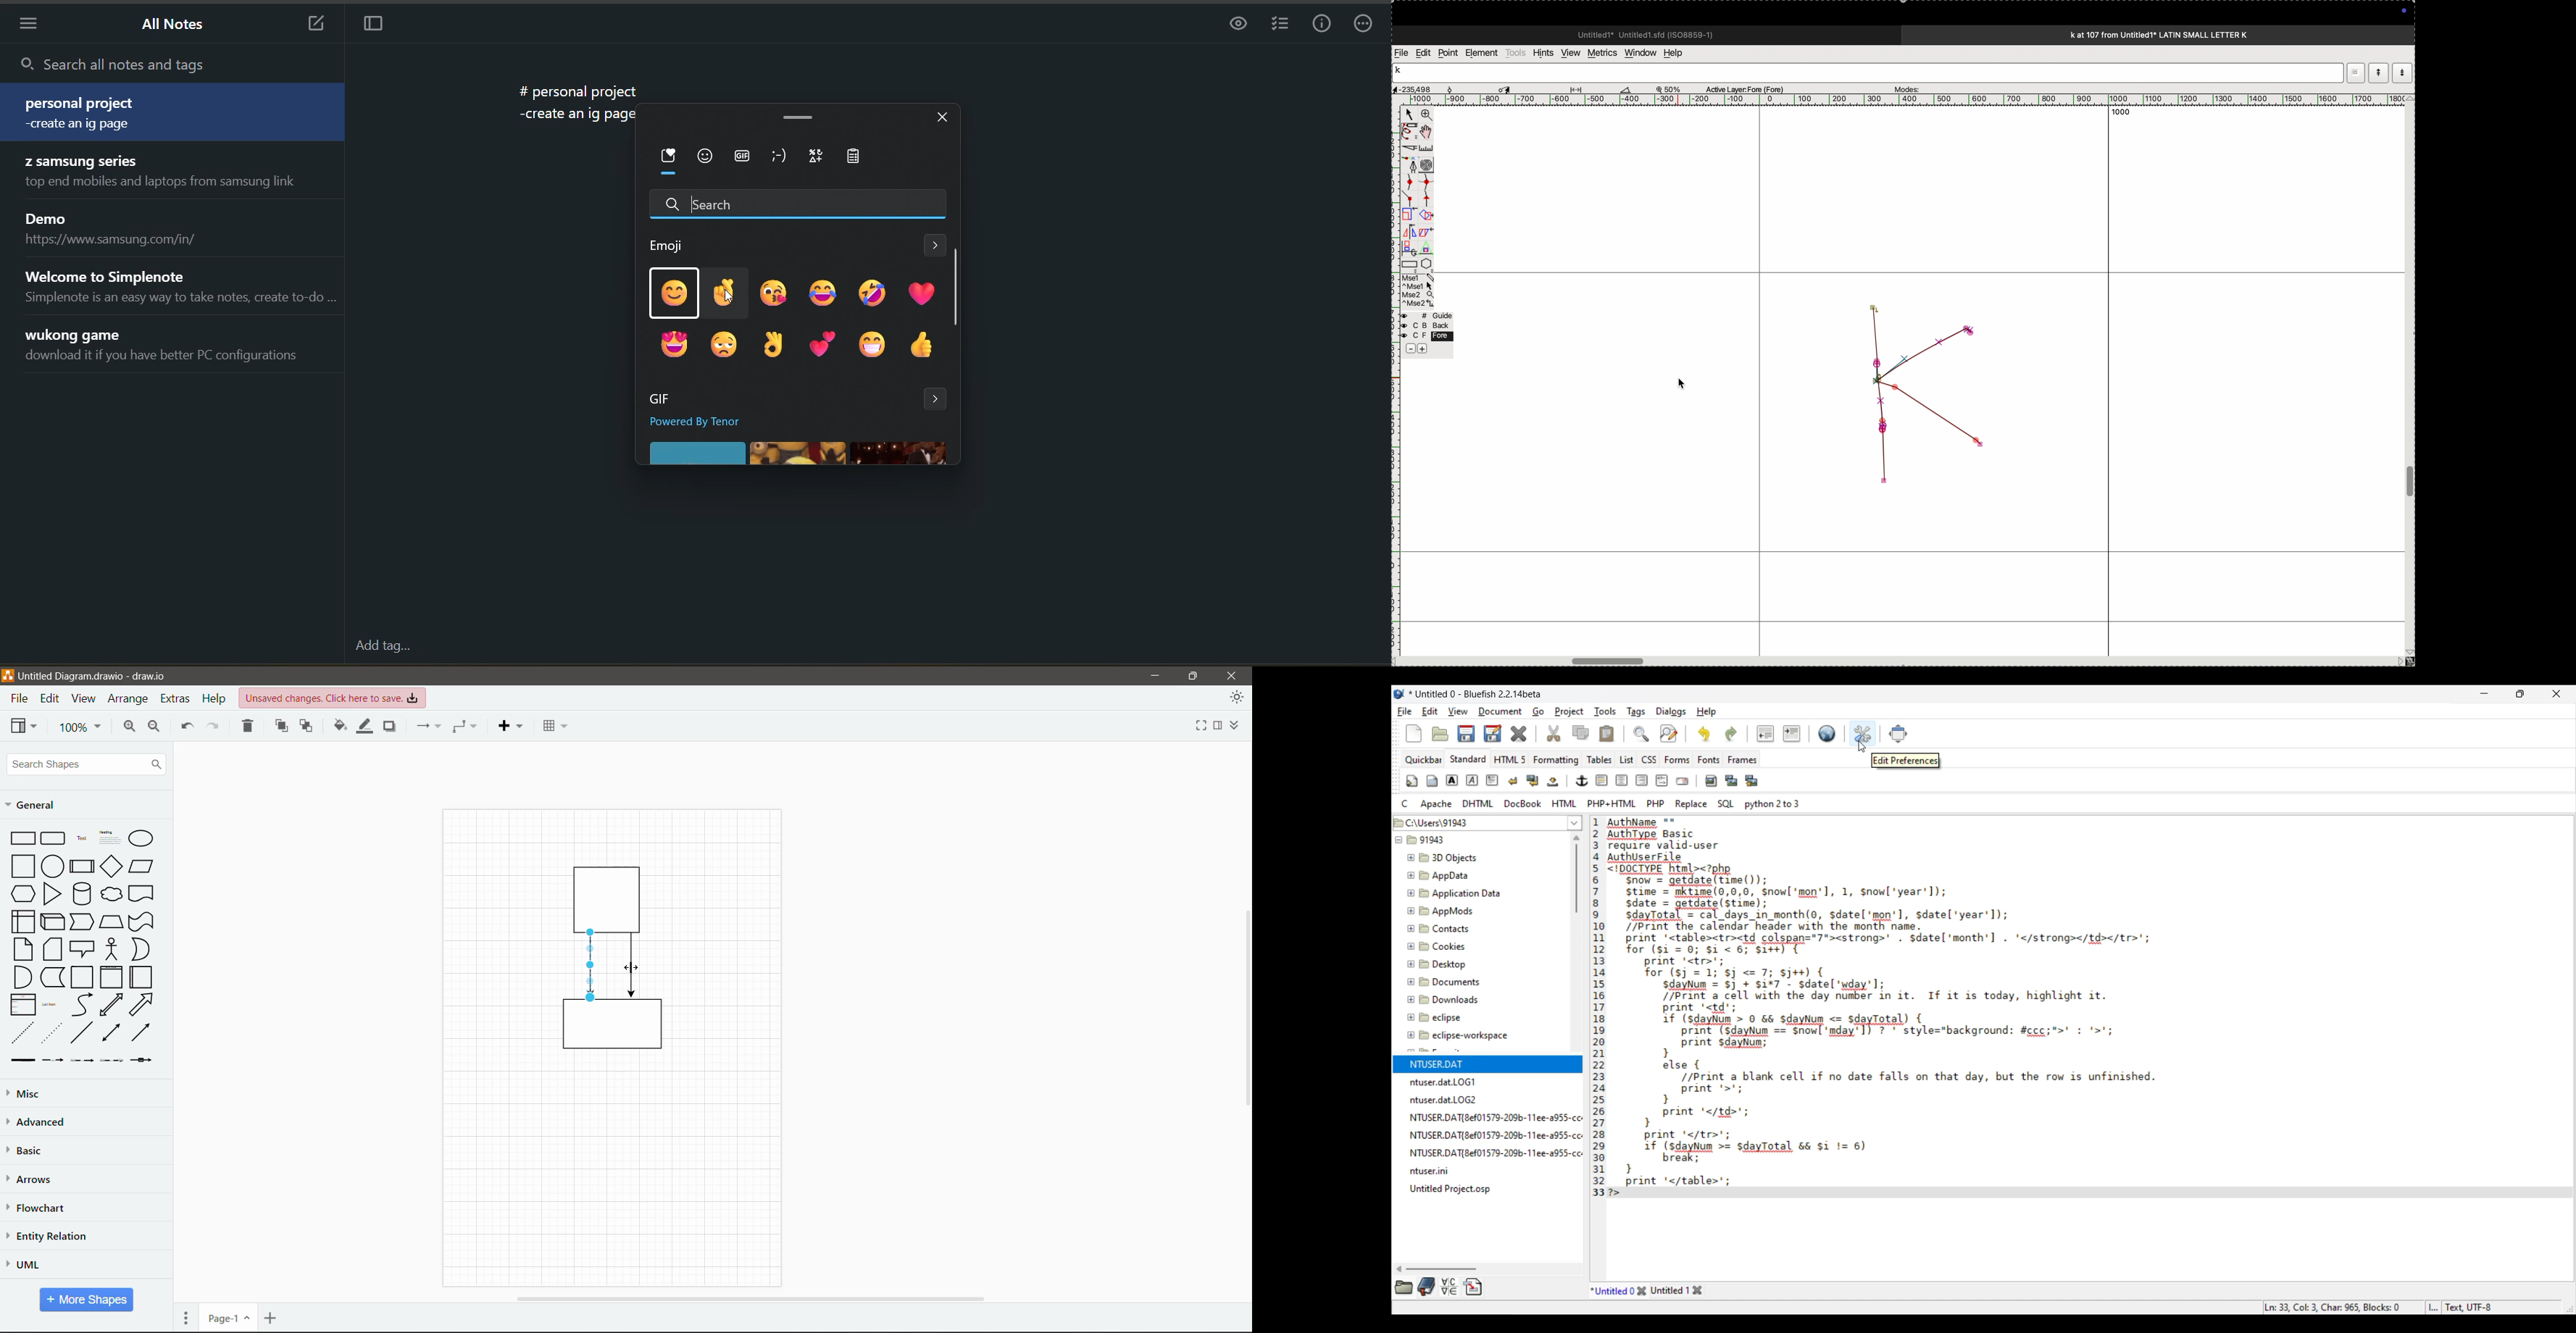 The width and height of the screenshot is (2576, 1344). Describe the element at coordinates (1422, 87) in the screenshot. I see `co ordinates` at that location.